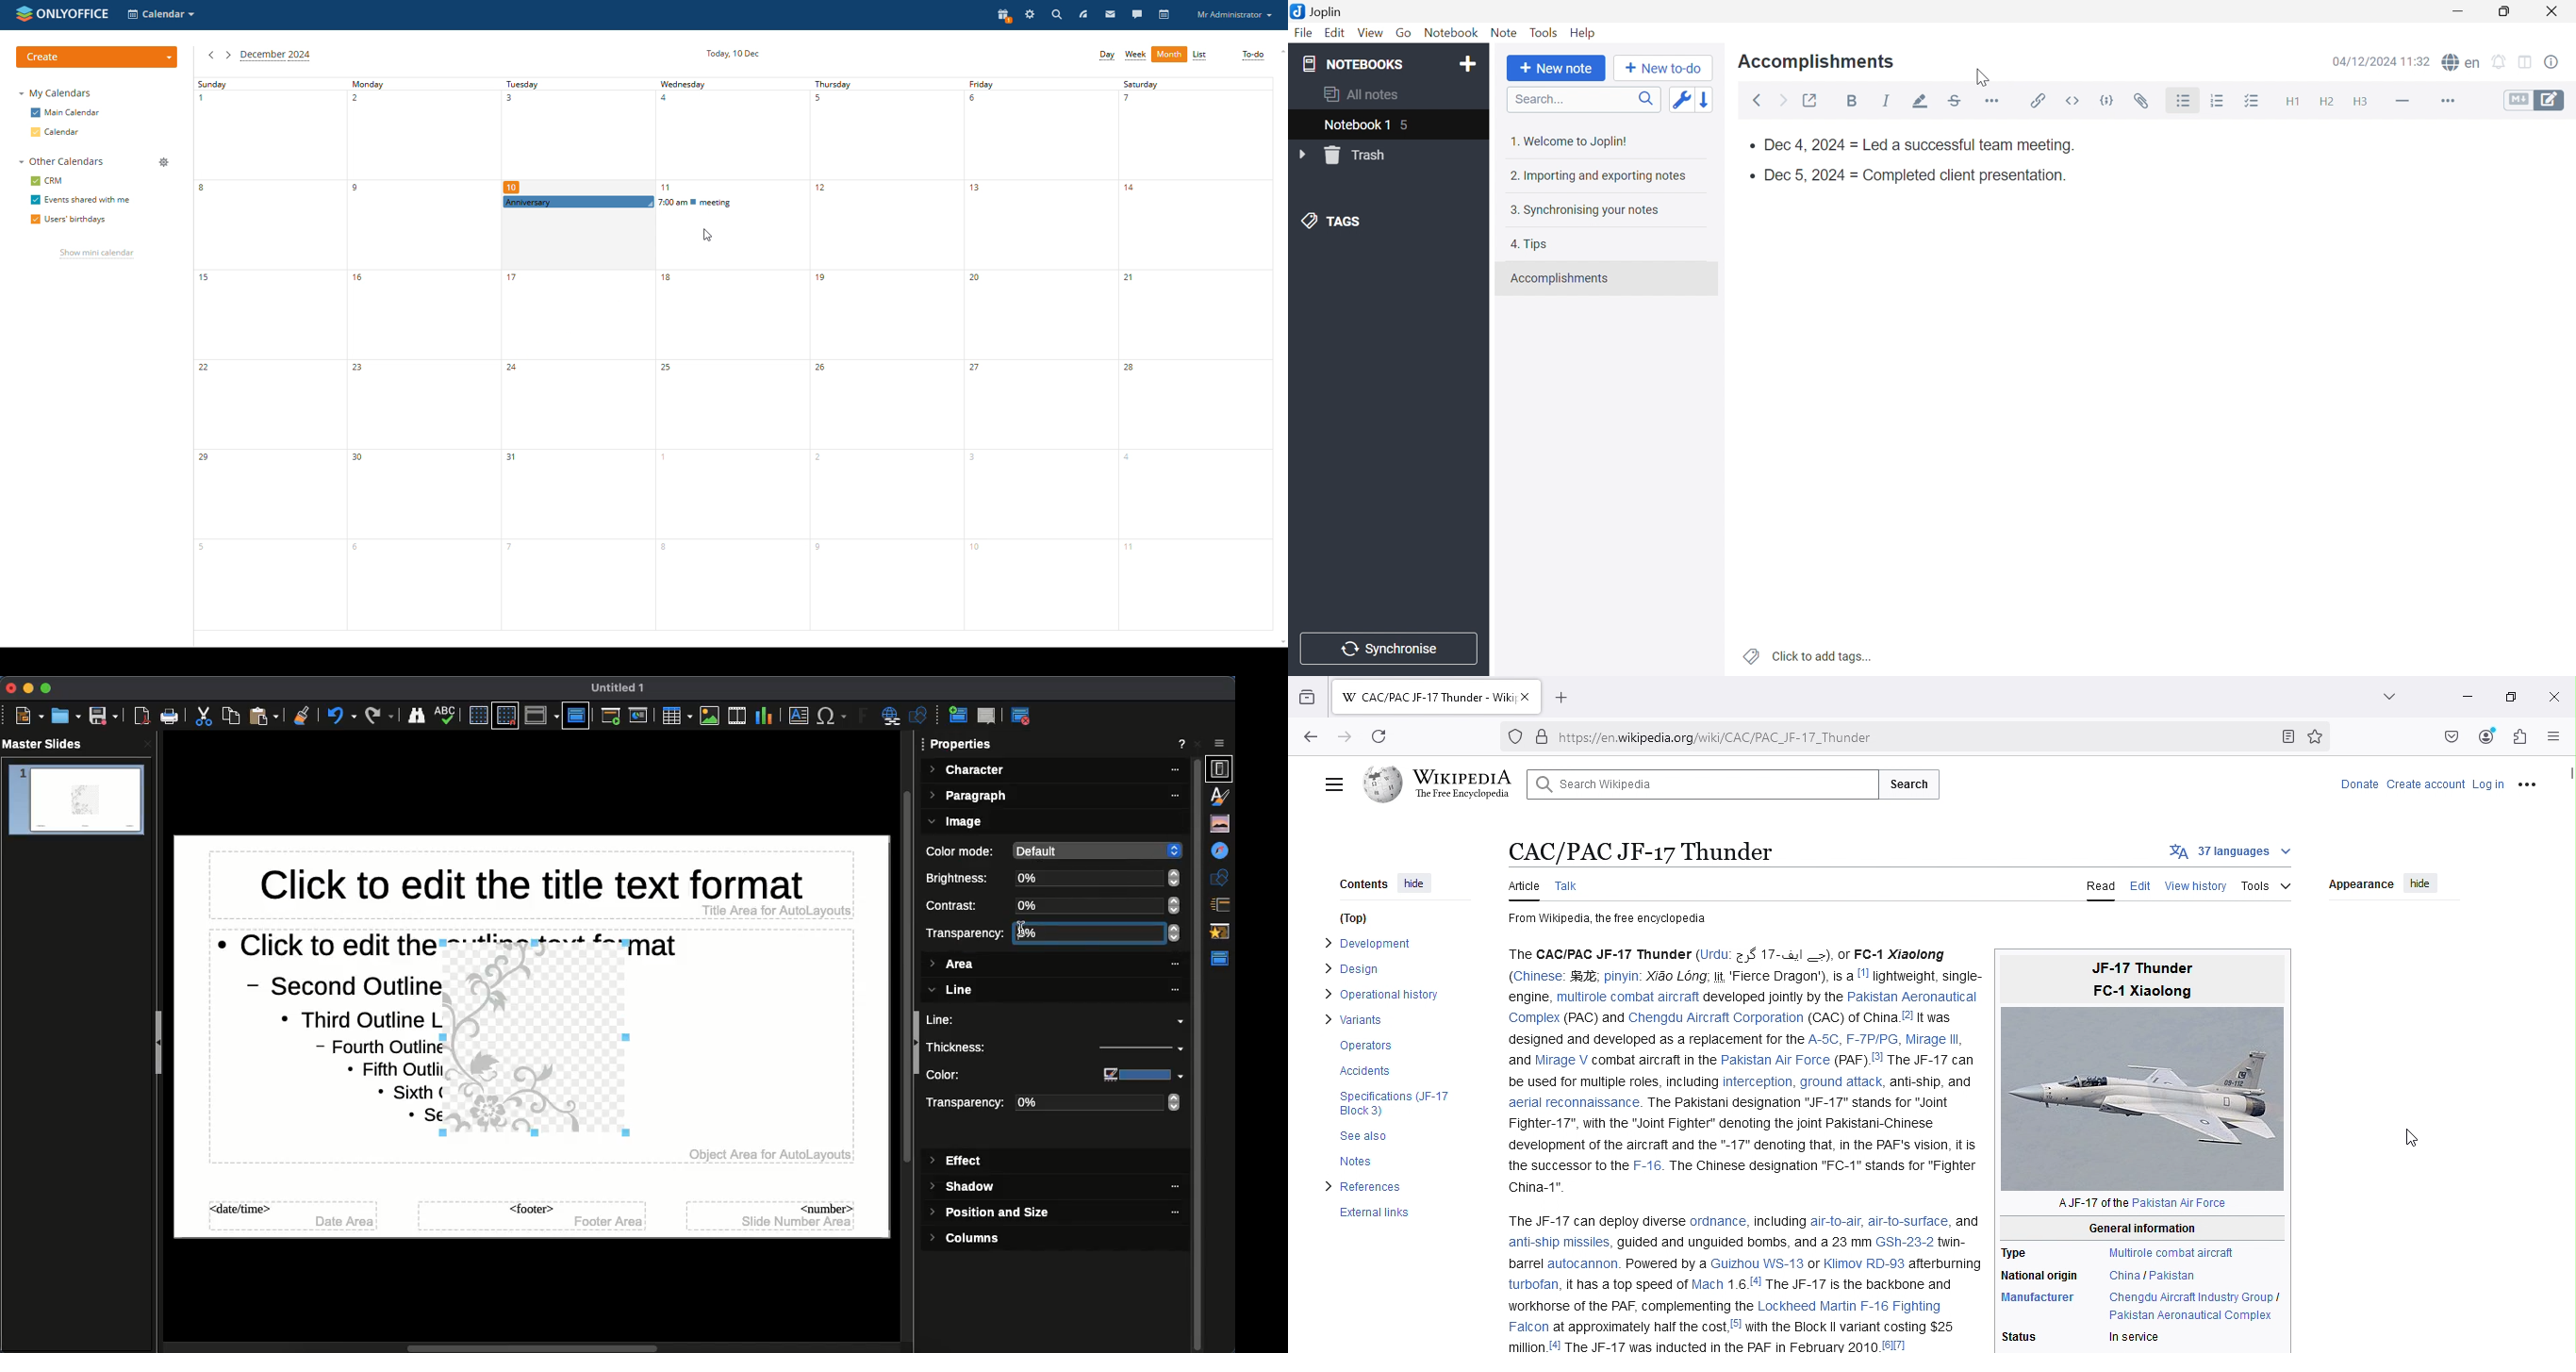  I want to click on bullet point, so click(1748, 146).